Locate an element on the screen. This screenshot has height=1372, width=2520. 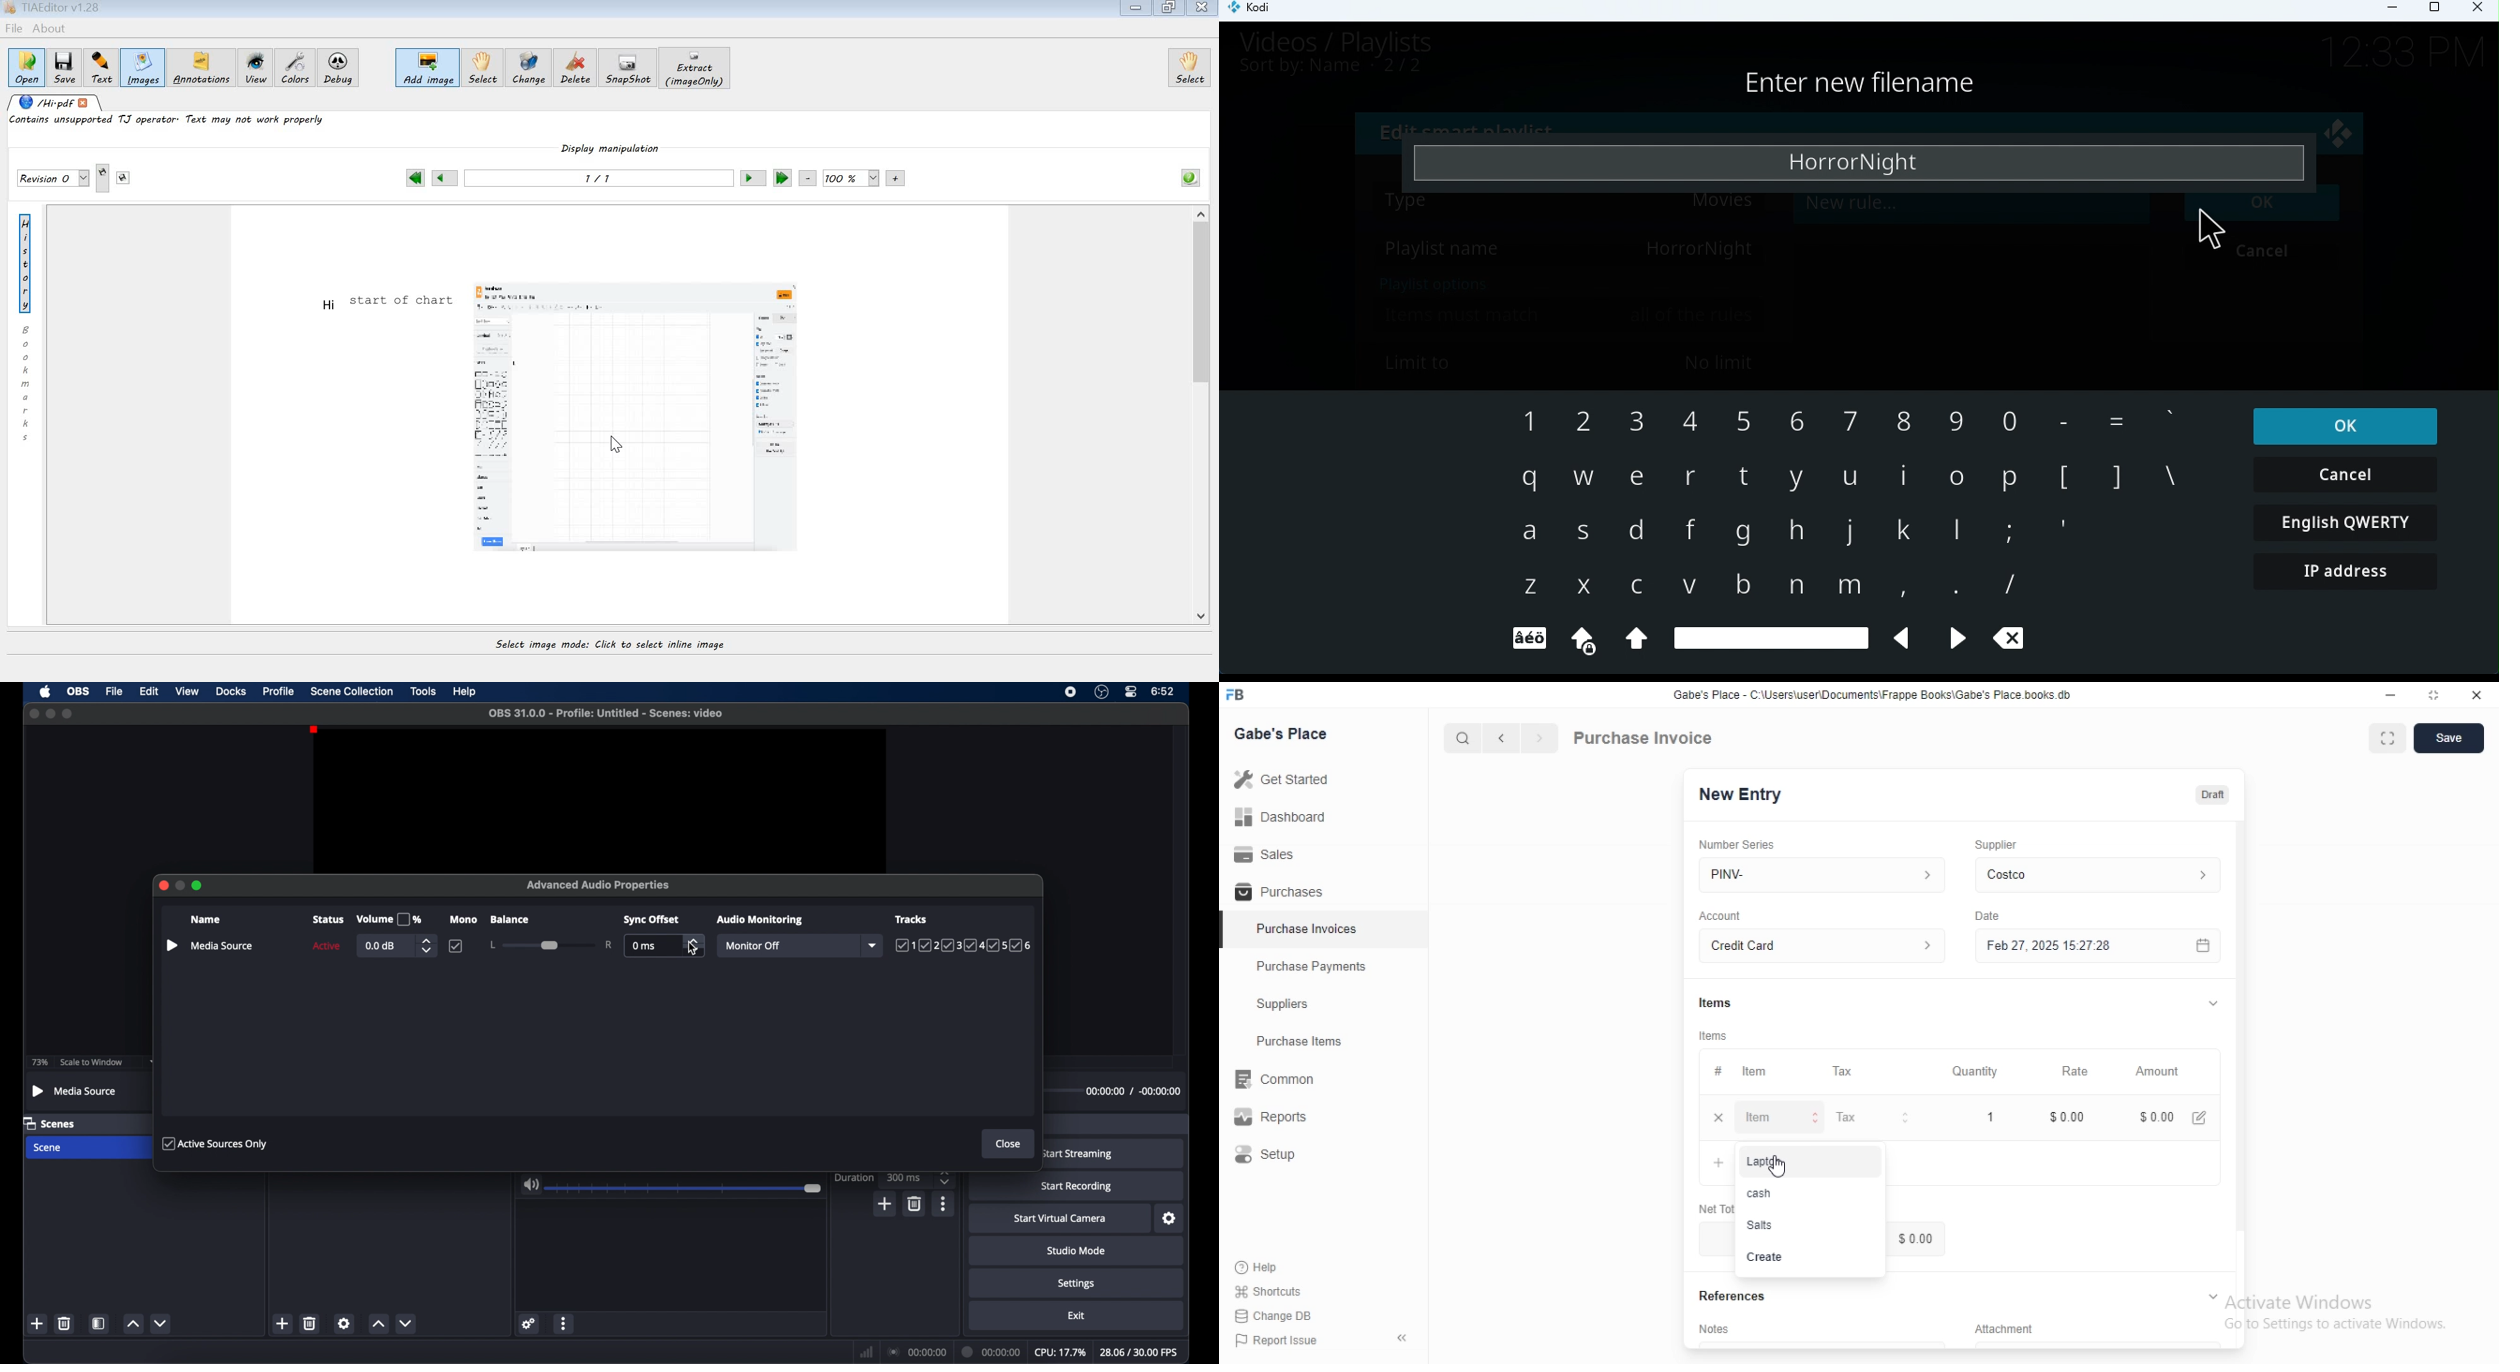
References is located at coordinates (1732, 1296).